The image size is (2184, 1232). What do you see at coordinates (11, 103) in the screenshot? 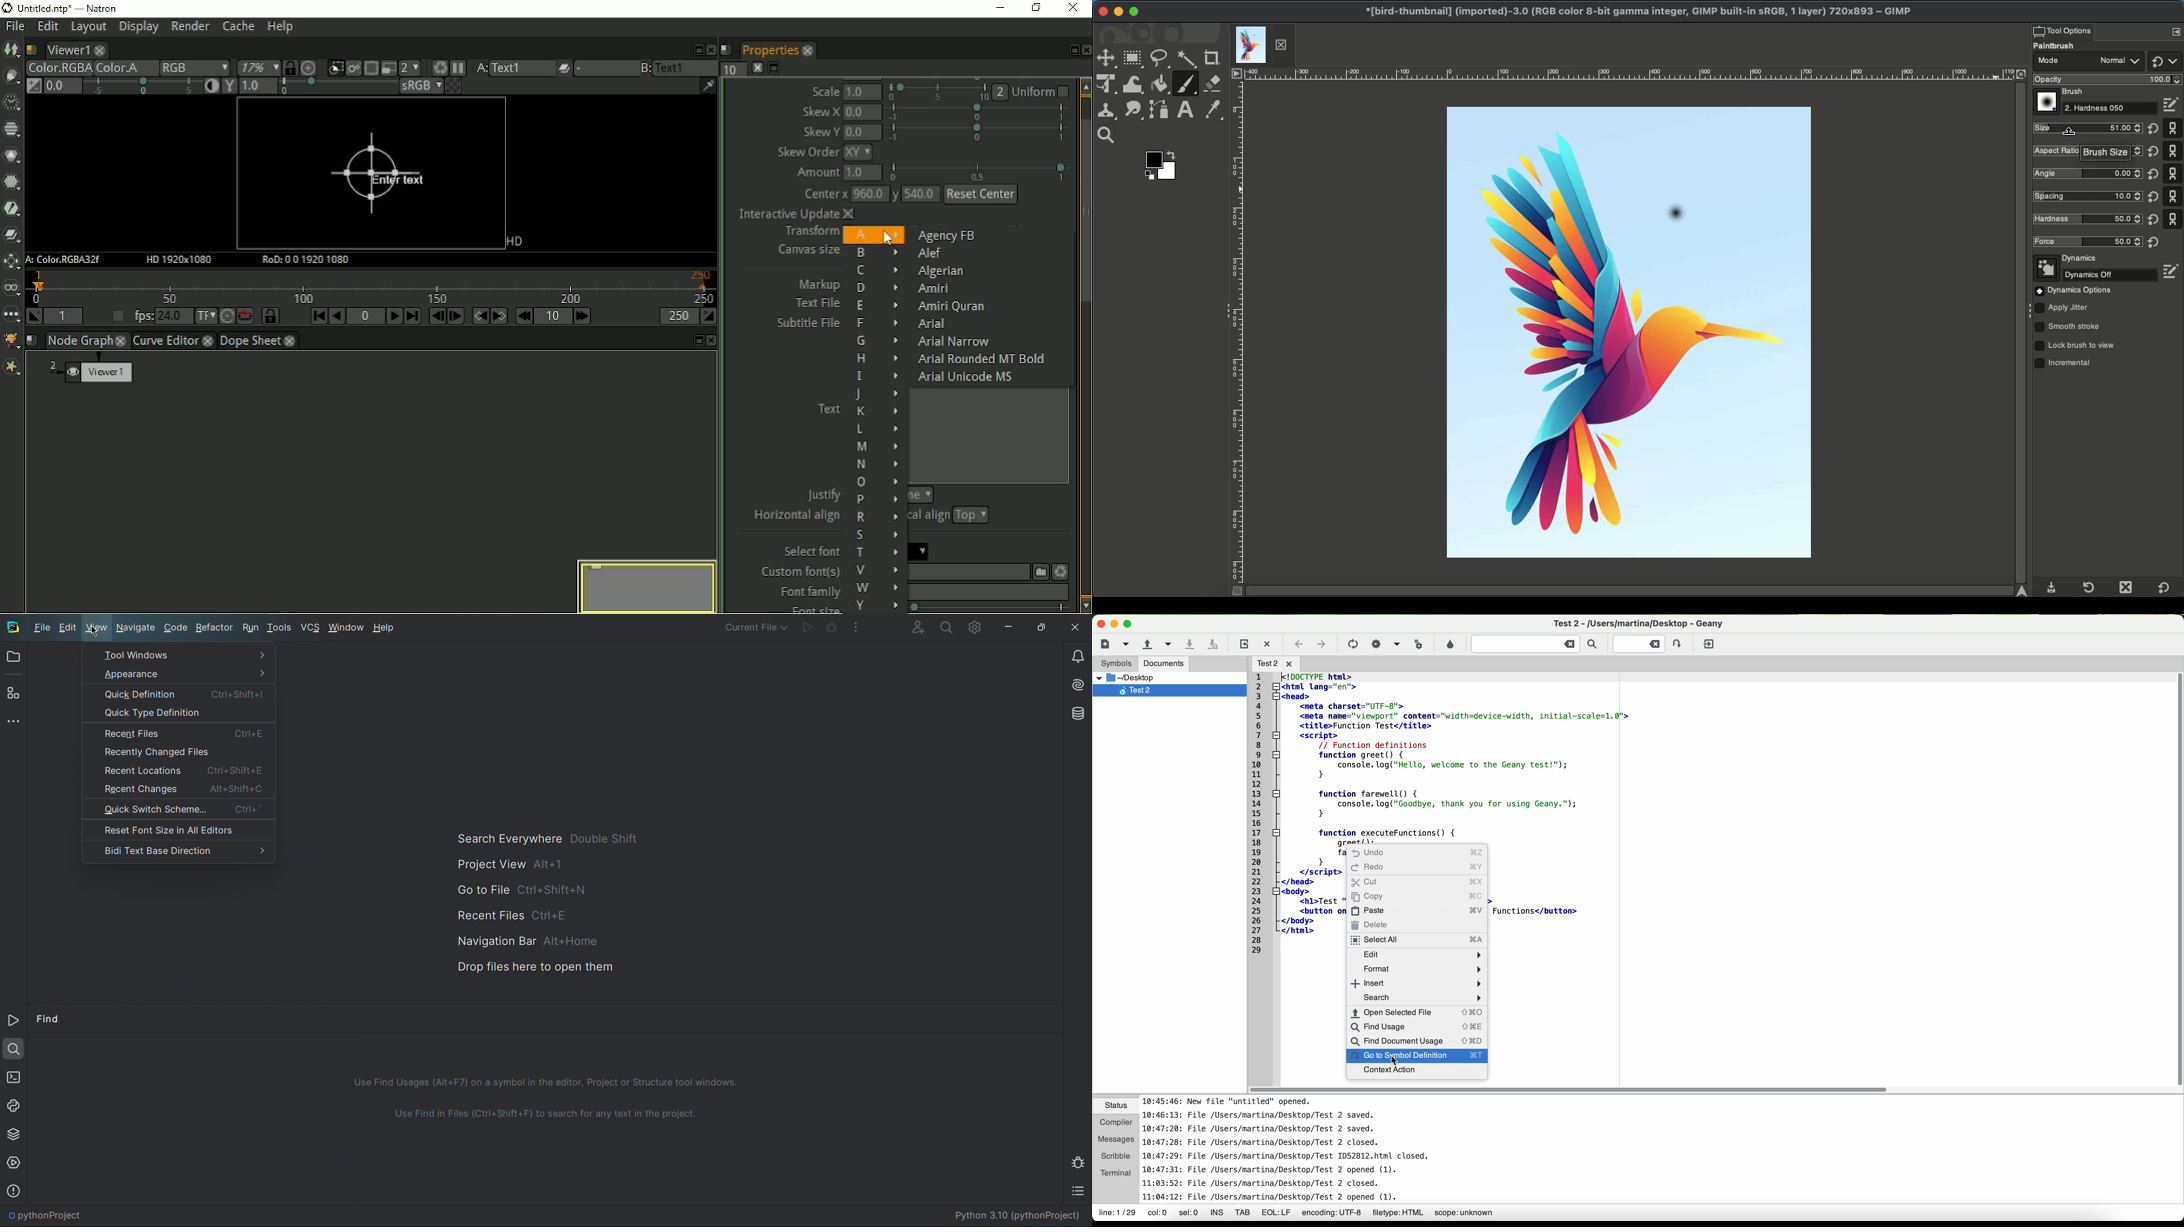
I see `Time` at bounding box center [11, 103].